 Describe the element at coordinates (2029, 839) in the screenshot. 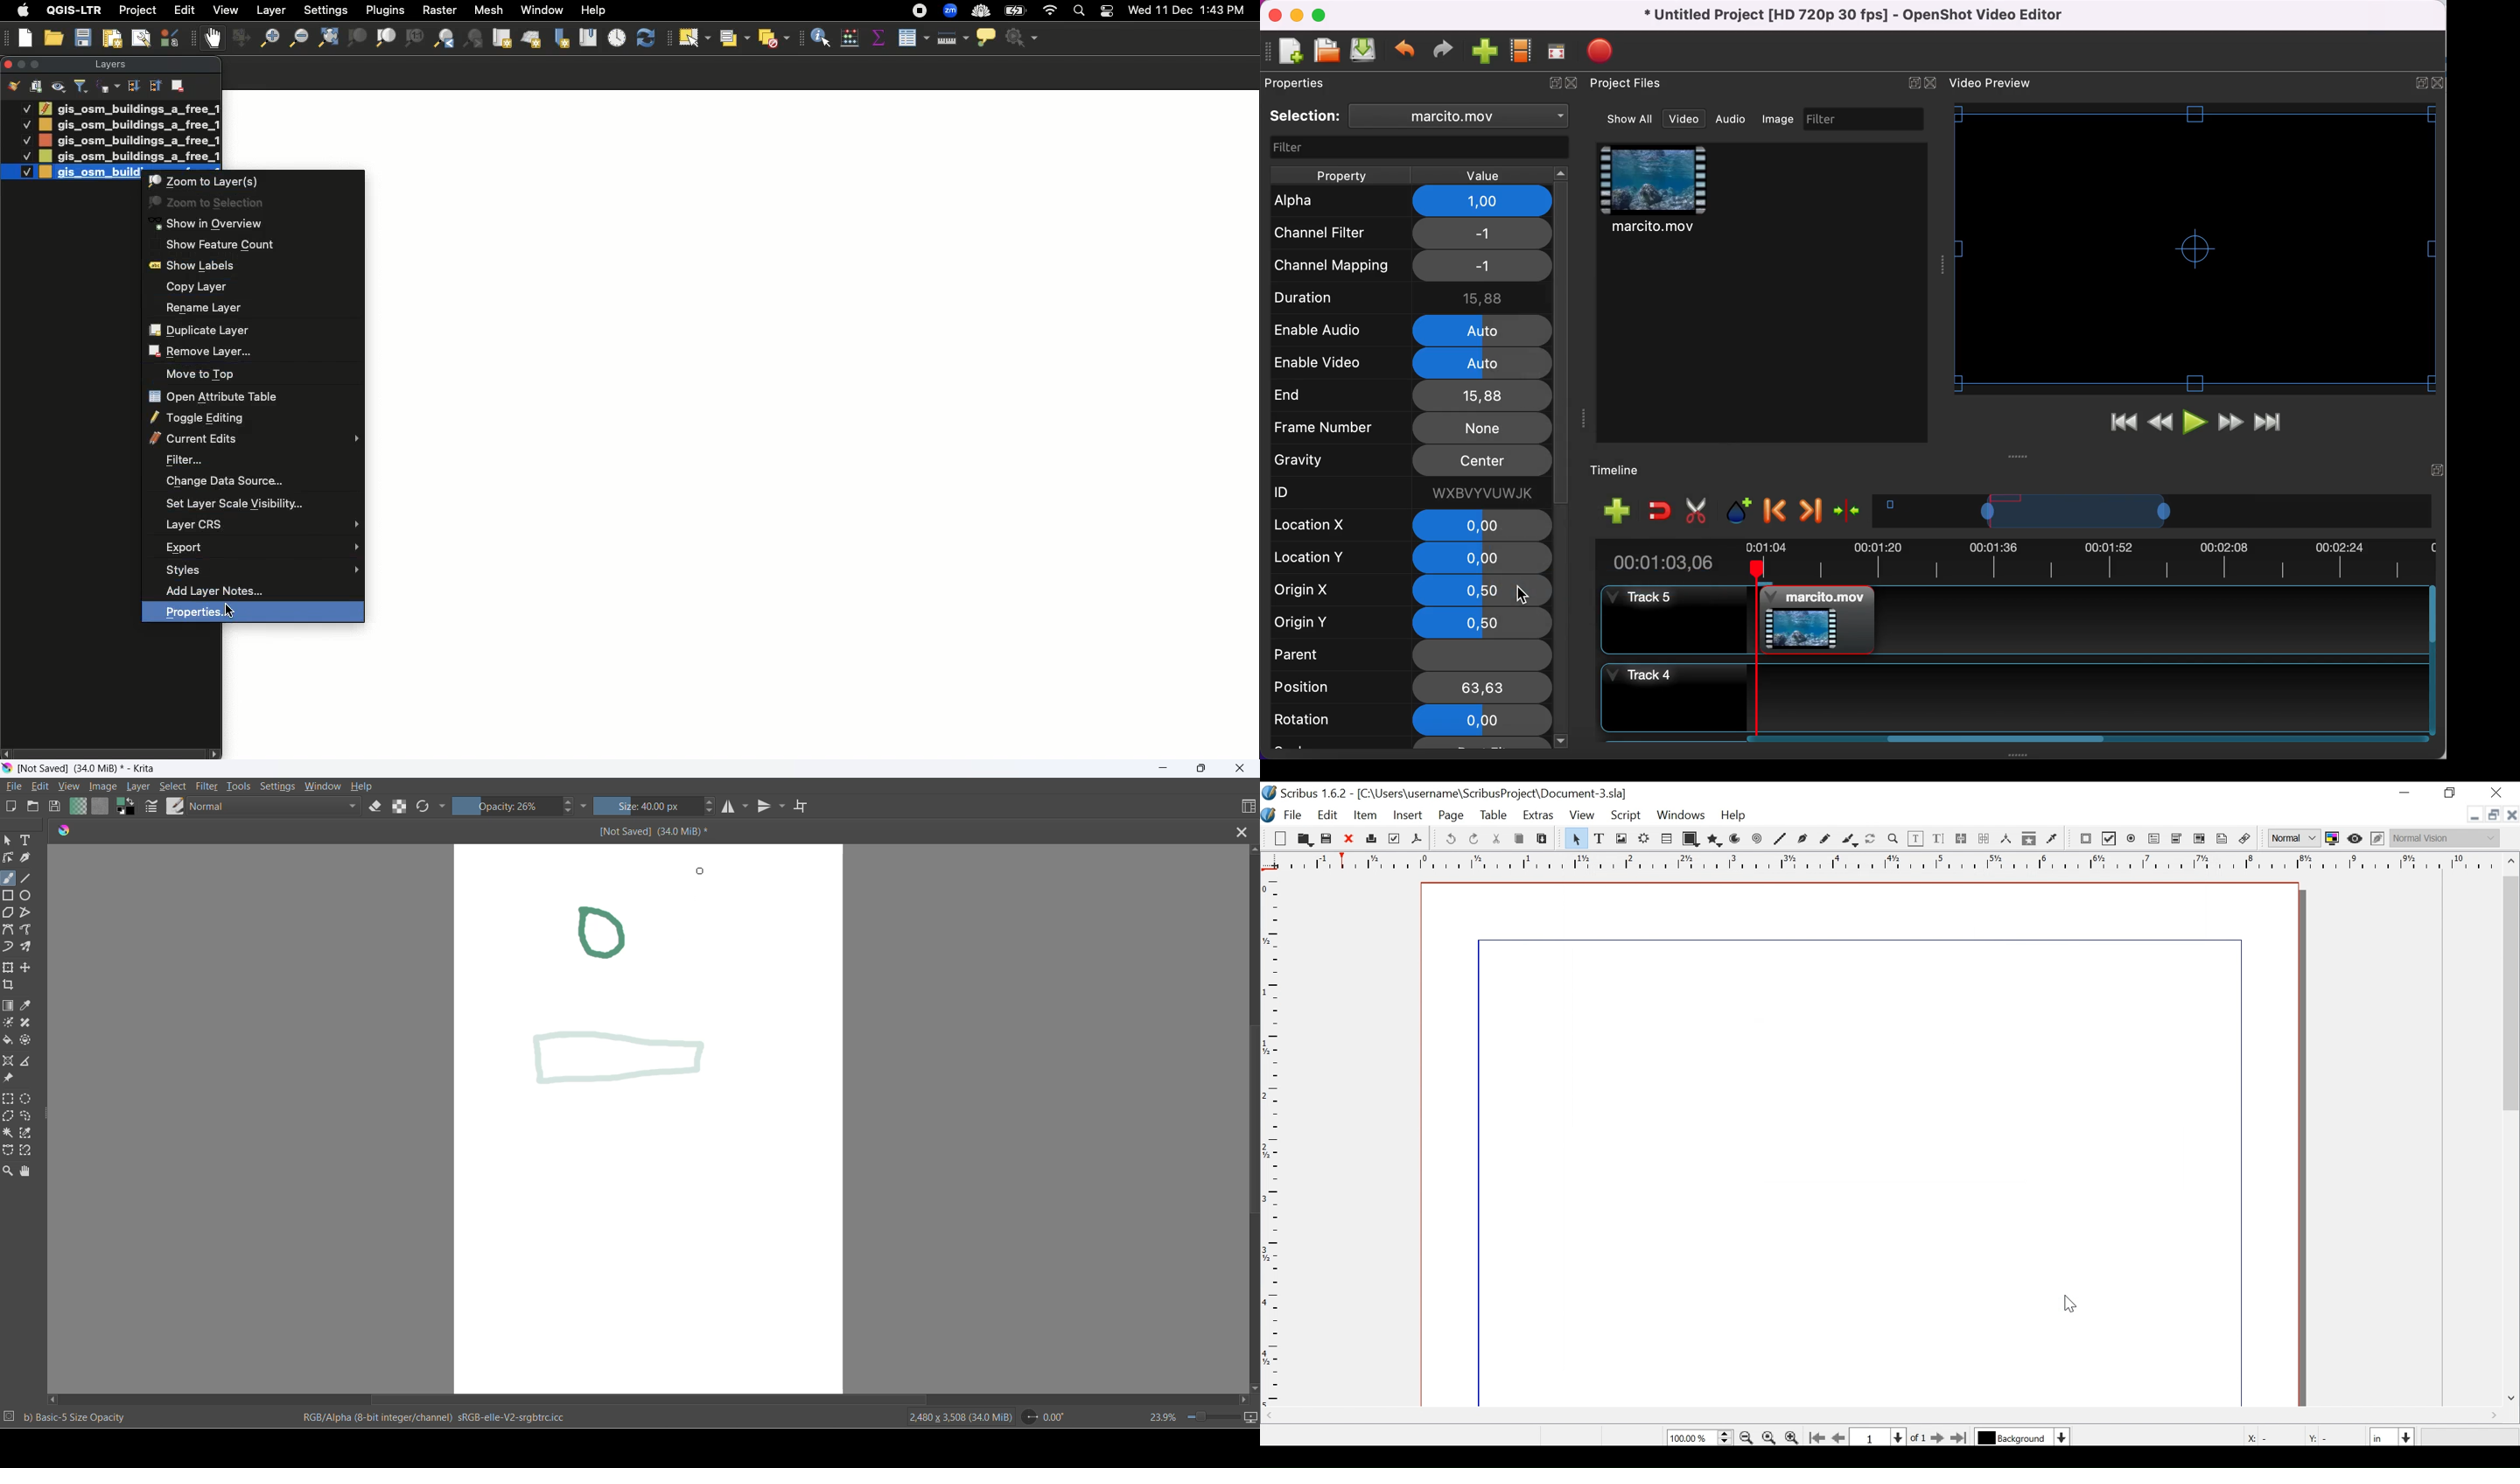

I see `Copy items in Editor` at that location.